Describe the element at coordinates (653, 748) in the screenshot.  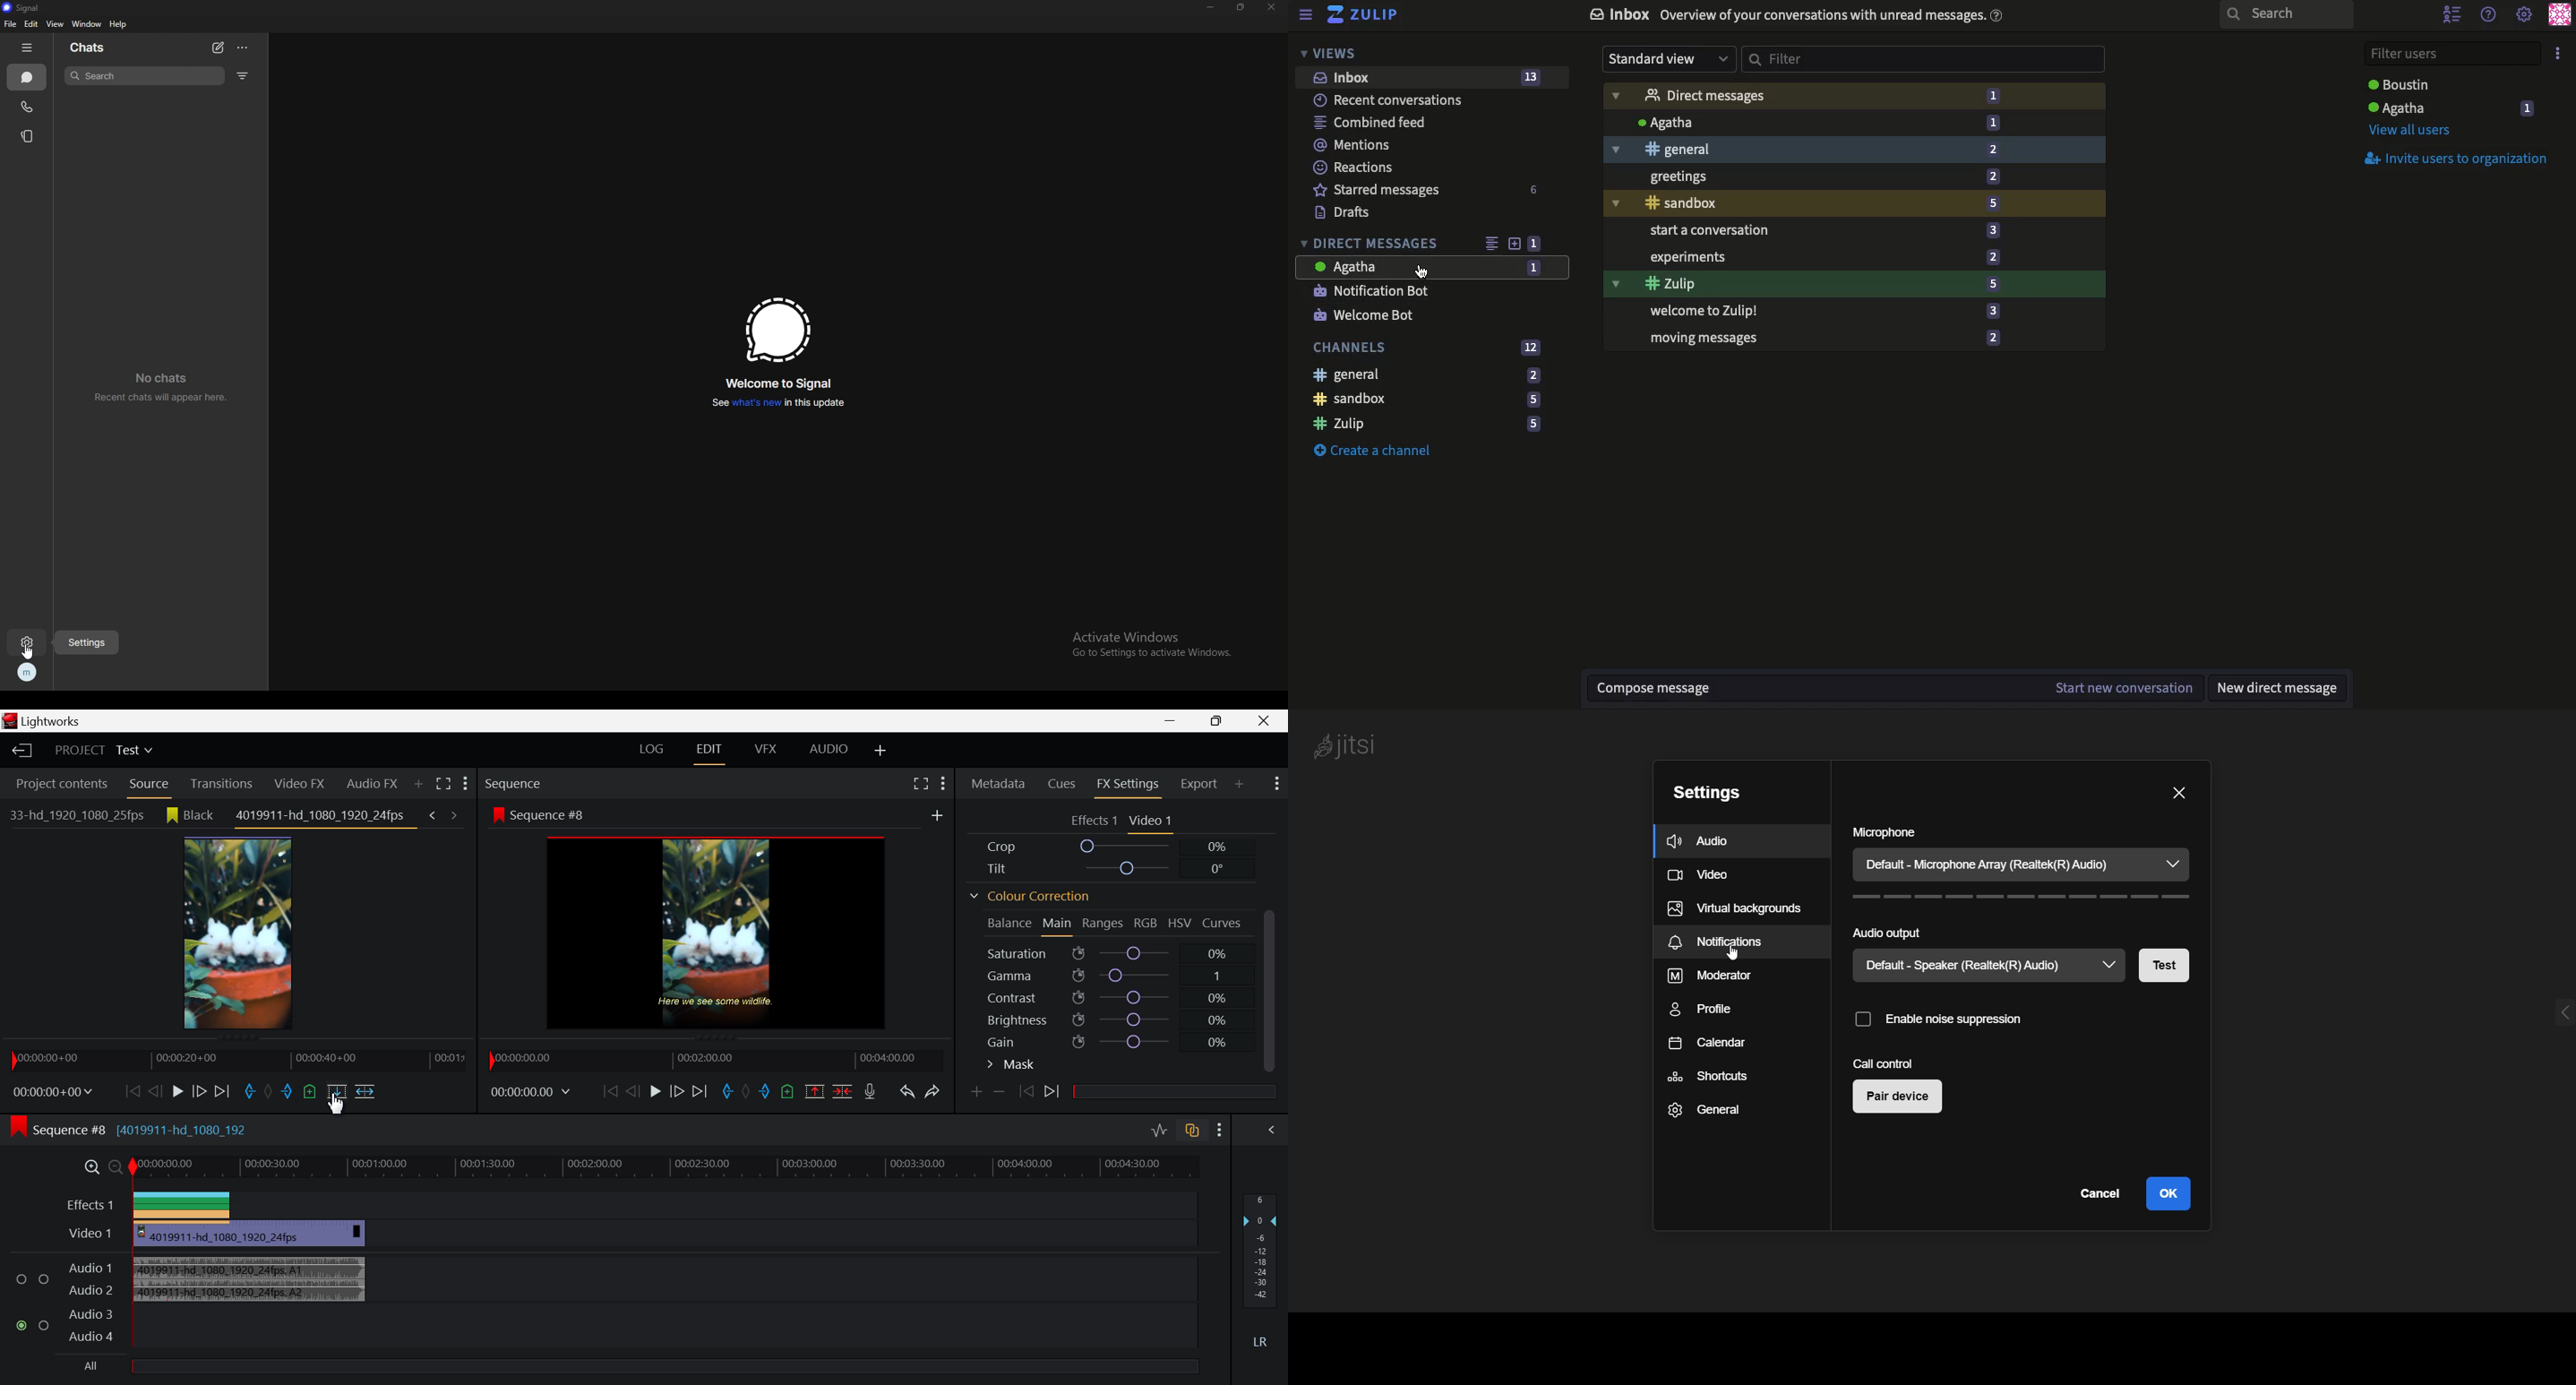
I see `LOG Layout` at that location.